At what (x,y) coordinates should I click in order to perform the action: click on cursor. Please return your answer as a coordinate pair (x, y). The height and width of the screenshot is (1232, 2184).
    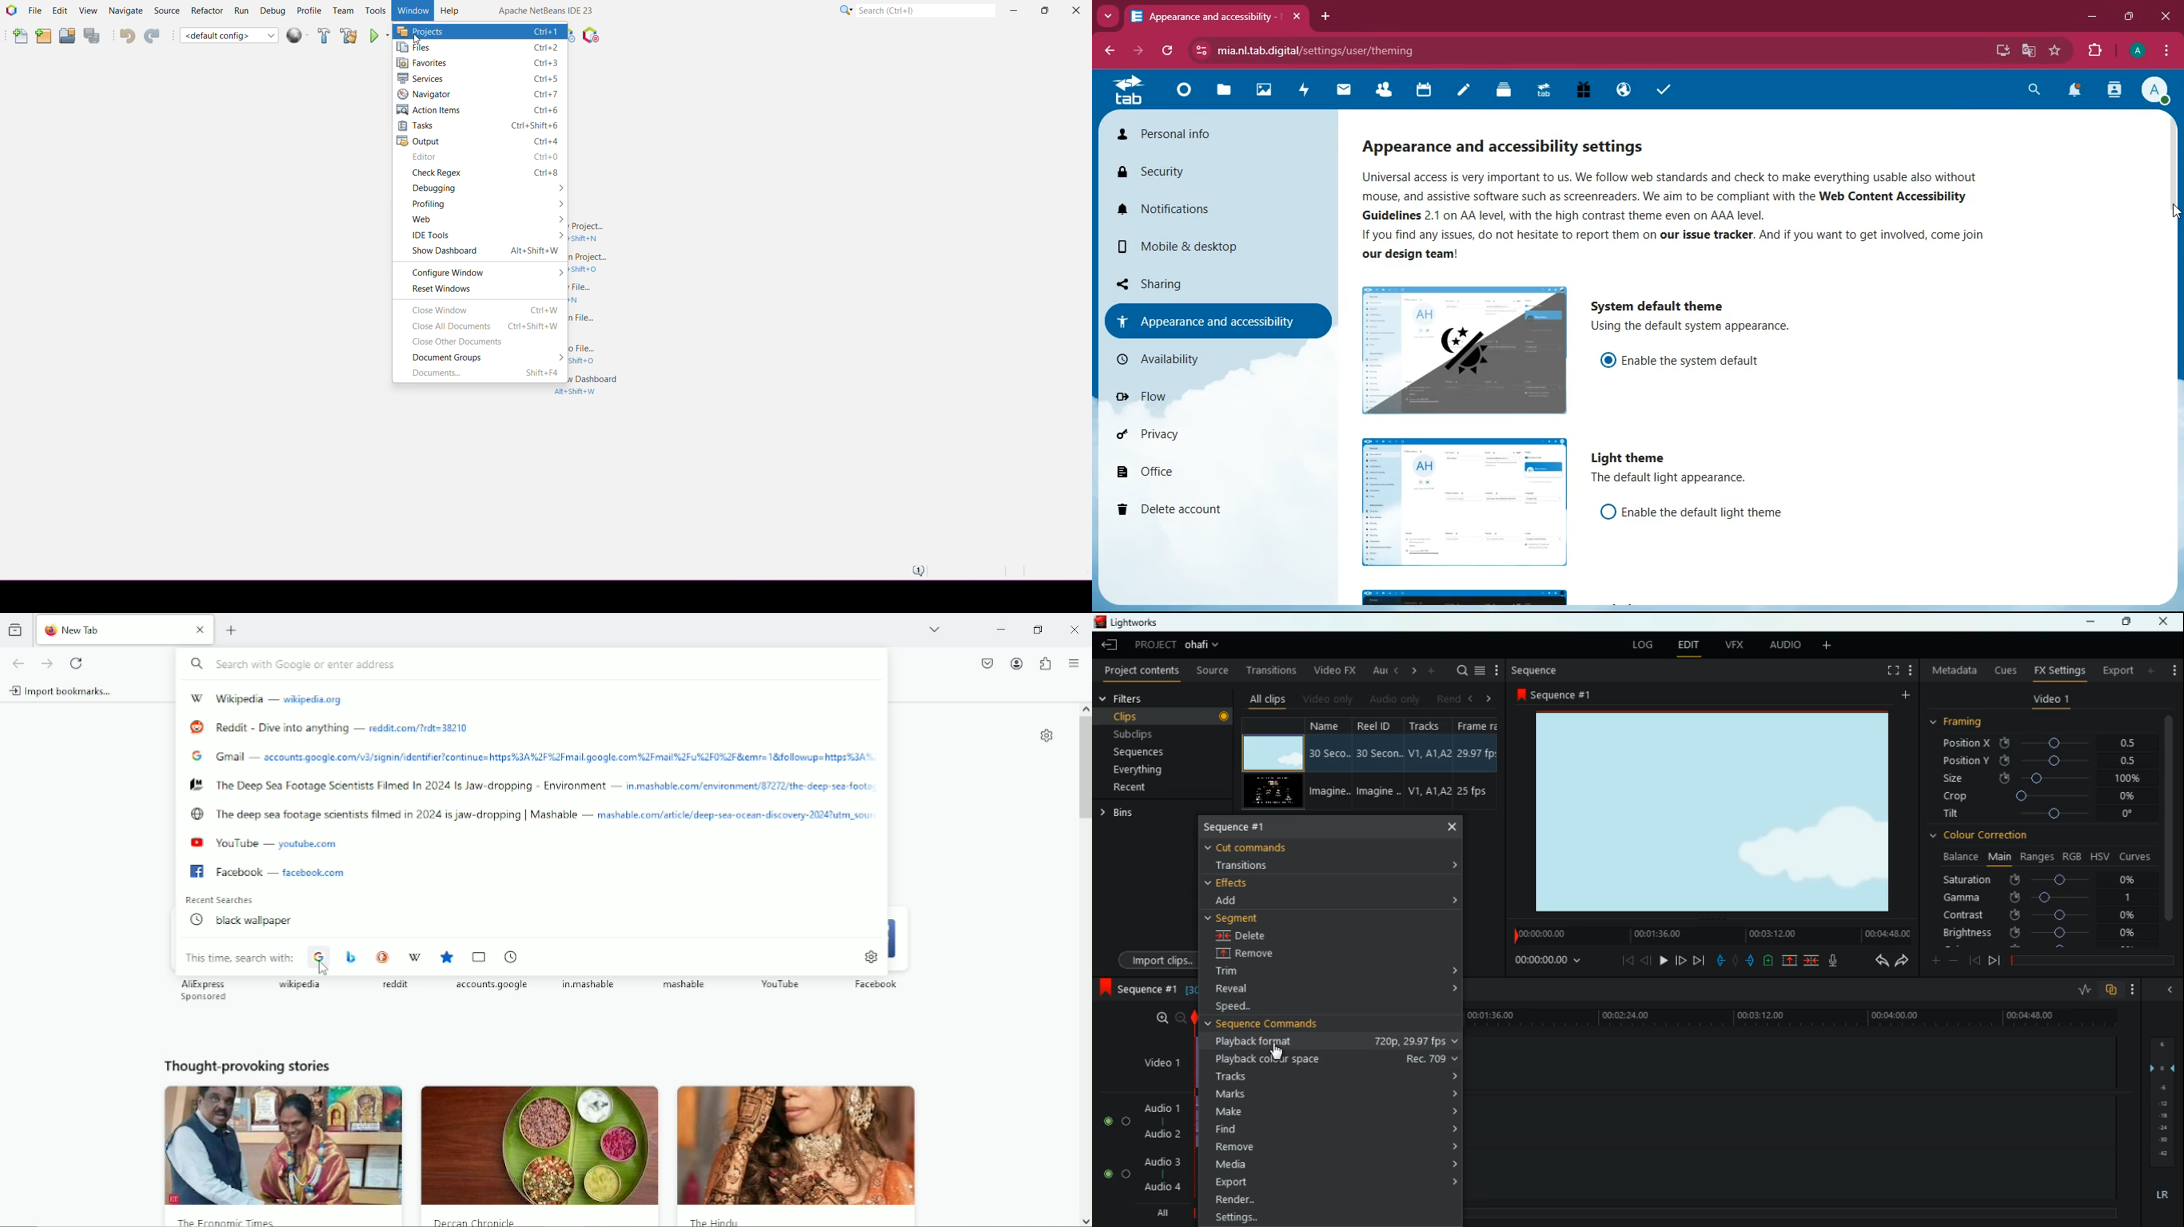
    Looking at the image, I should click on (2170, 209).